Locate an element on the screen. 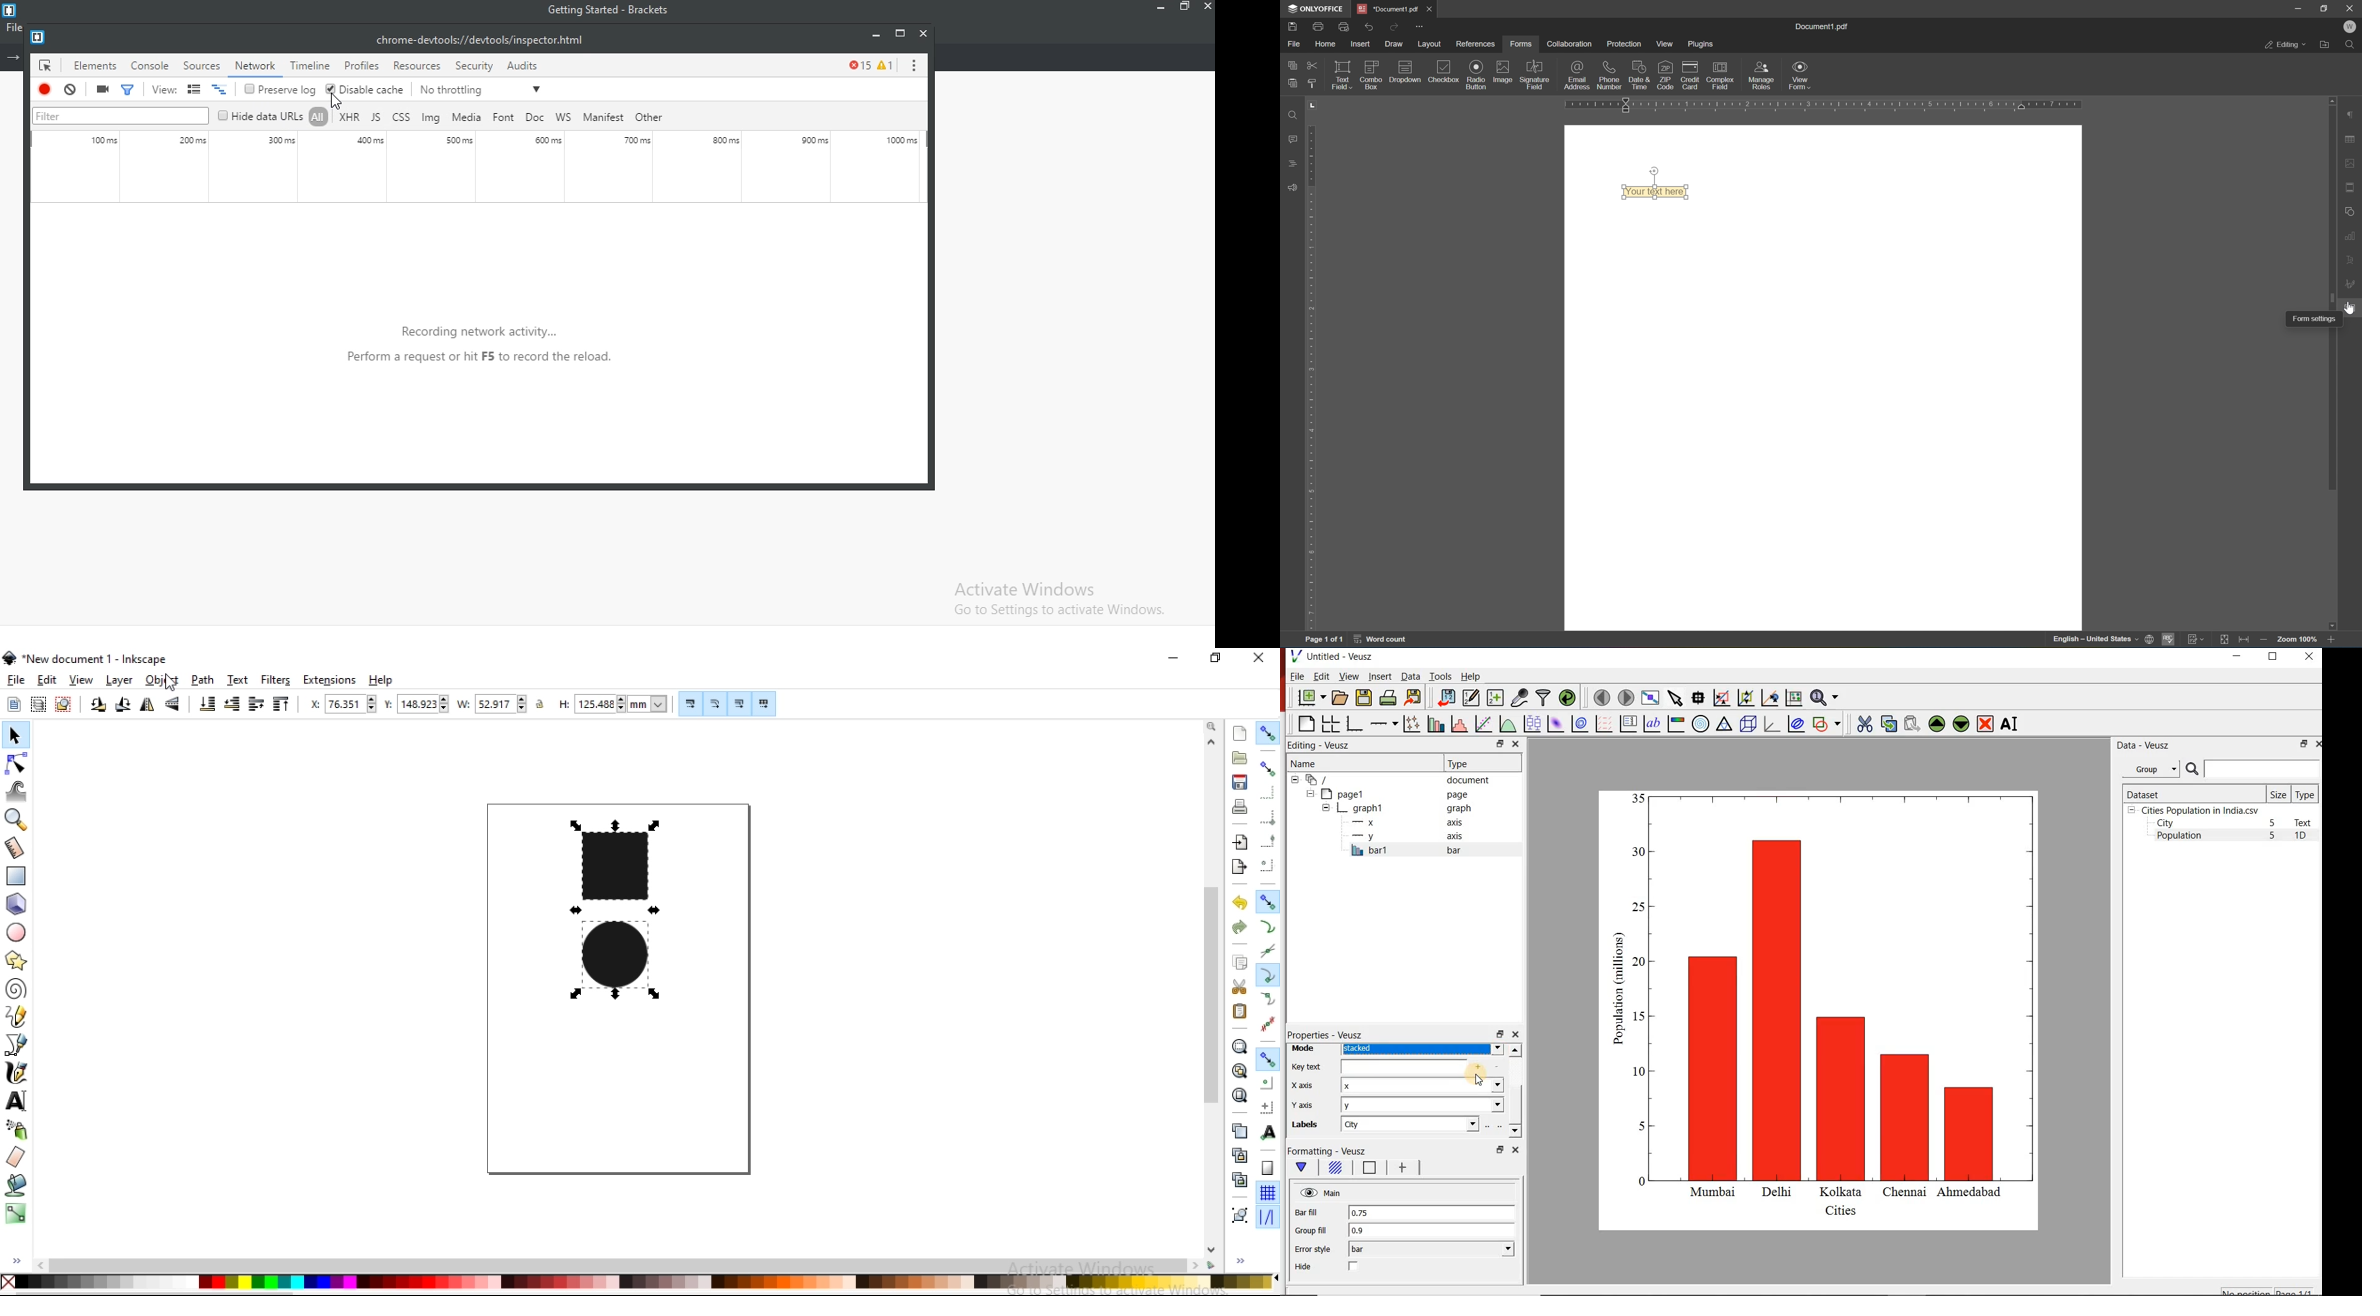  rotate is located at coordinates (1654, 171).